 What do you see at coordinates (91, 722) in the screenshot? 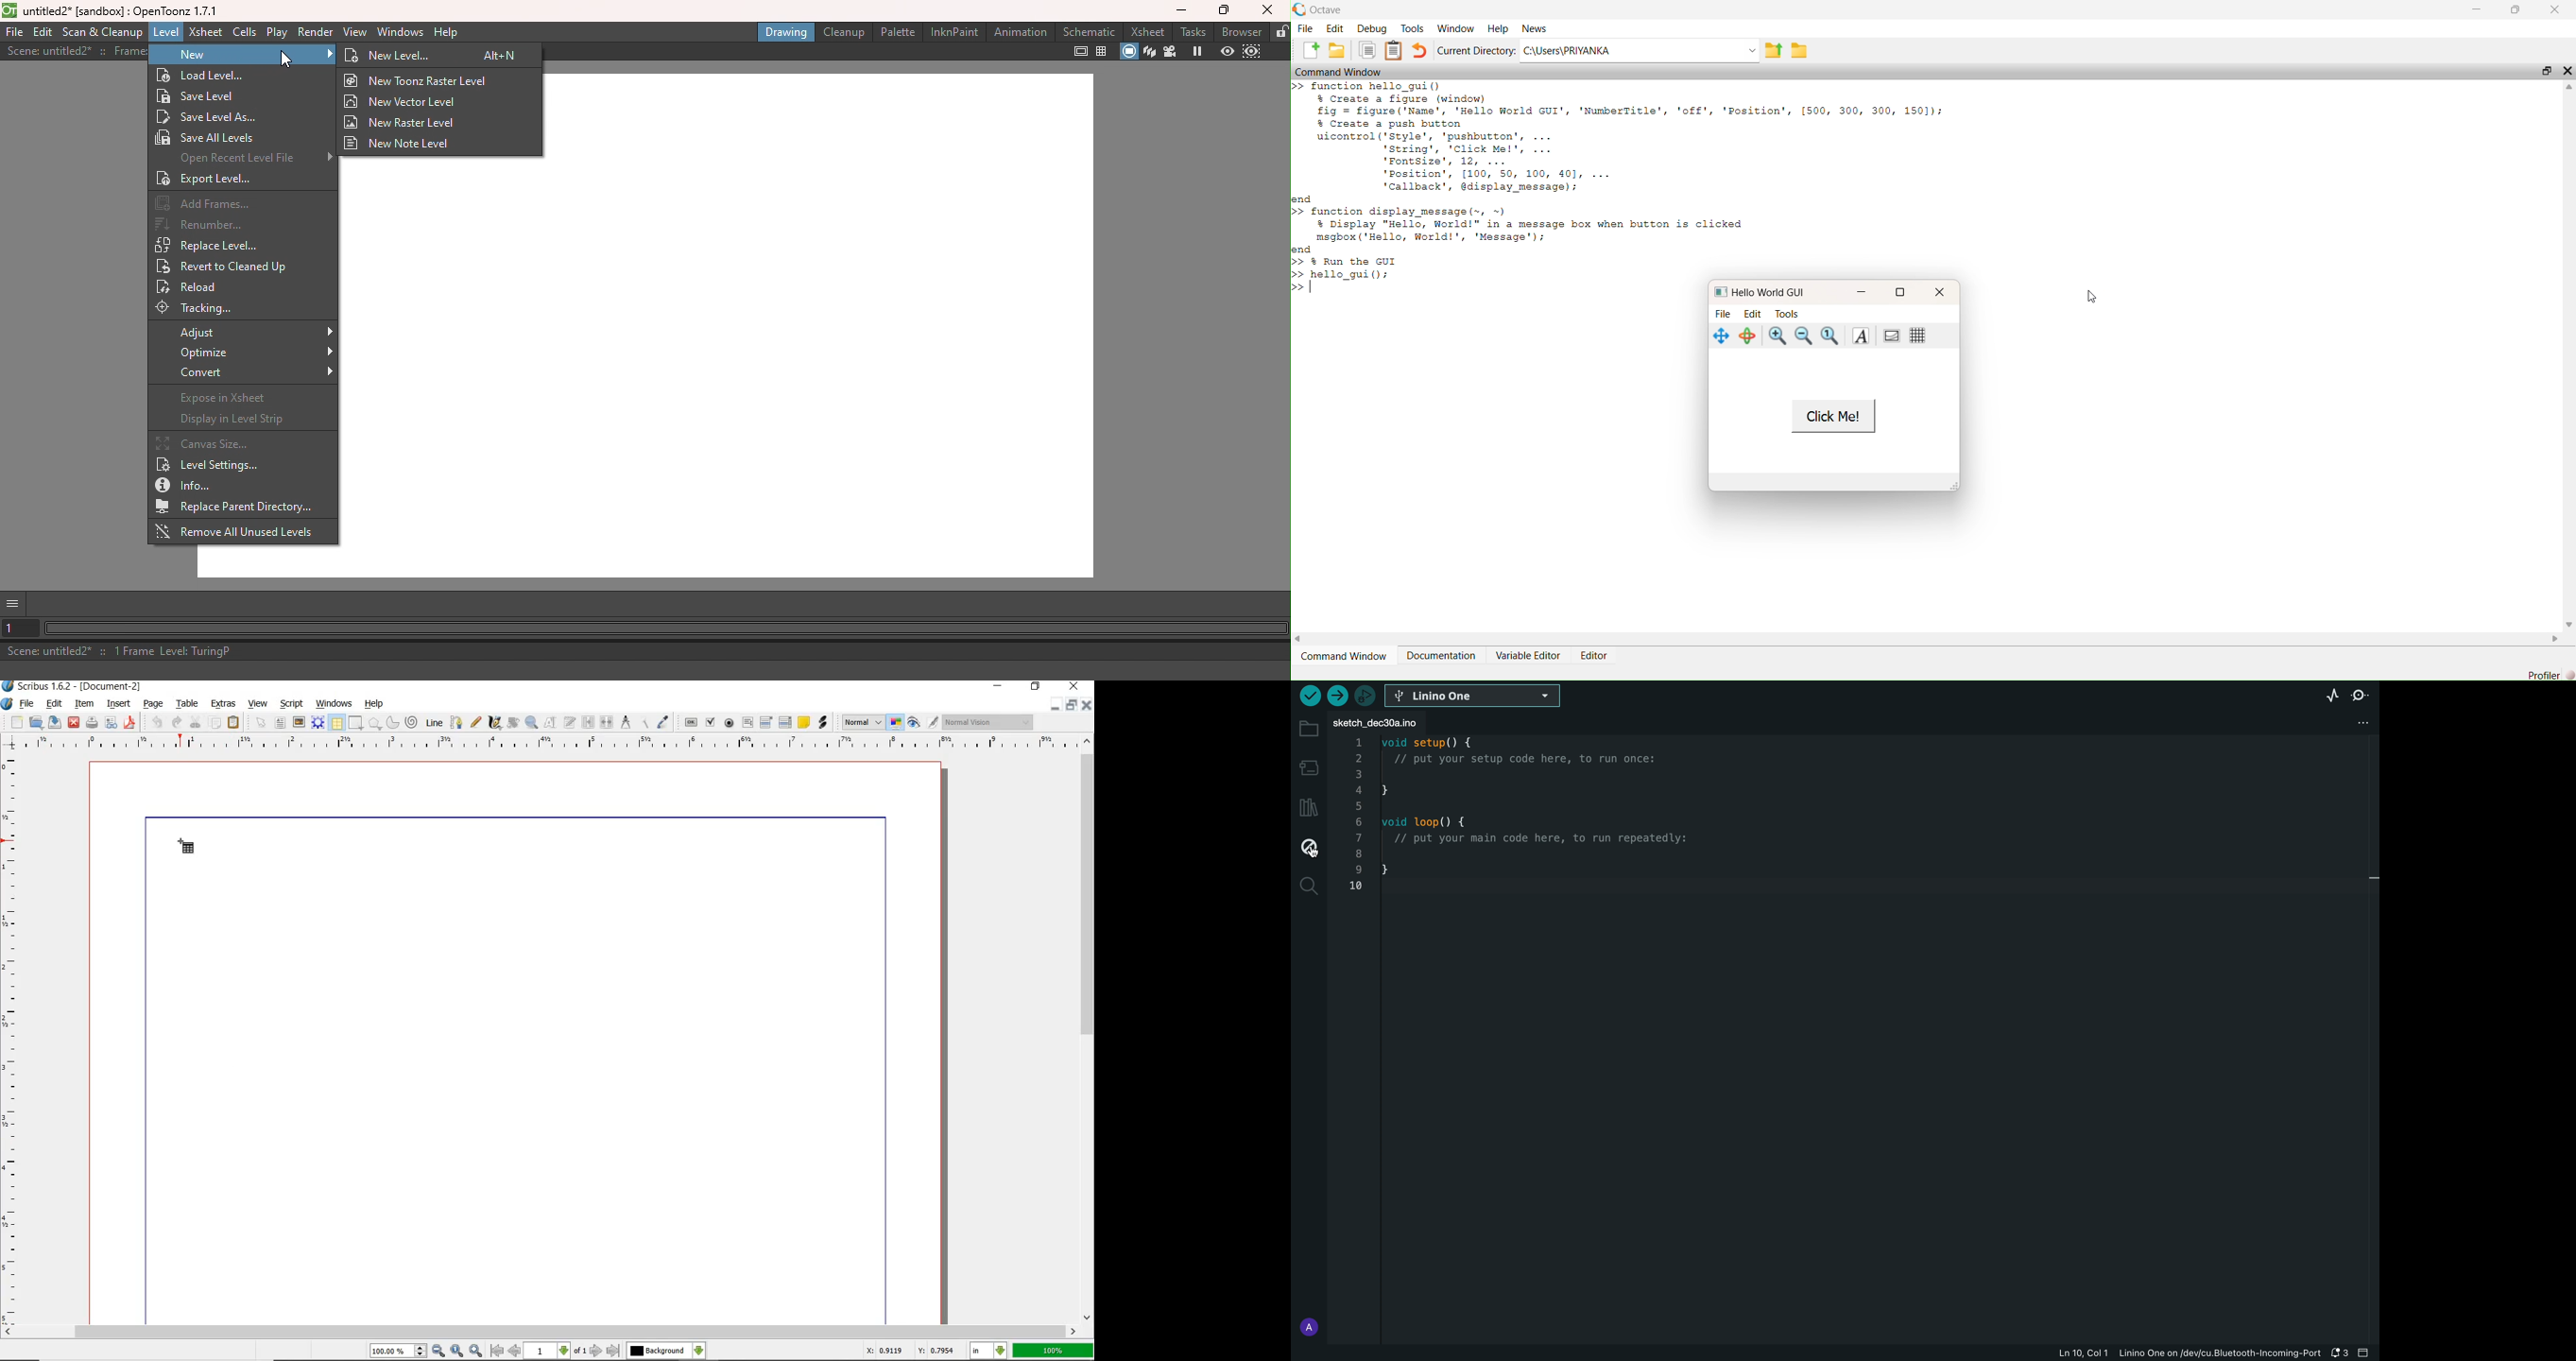
I see `print` at bounding box center [91, 722].